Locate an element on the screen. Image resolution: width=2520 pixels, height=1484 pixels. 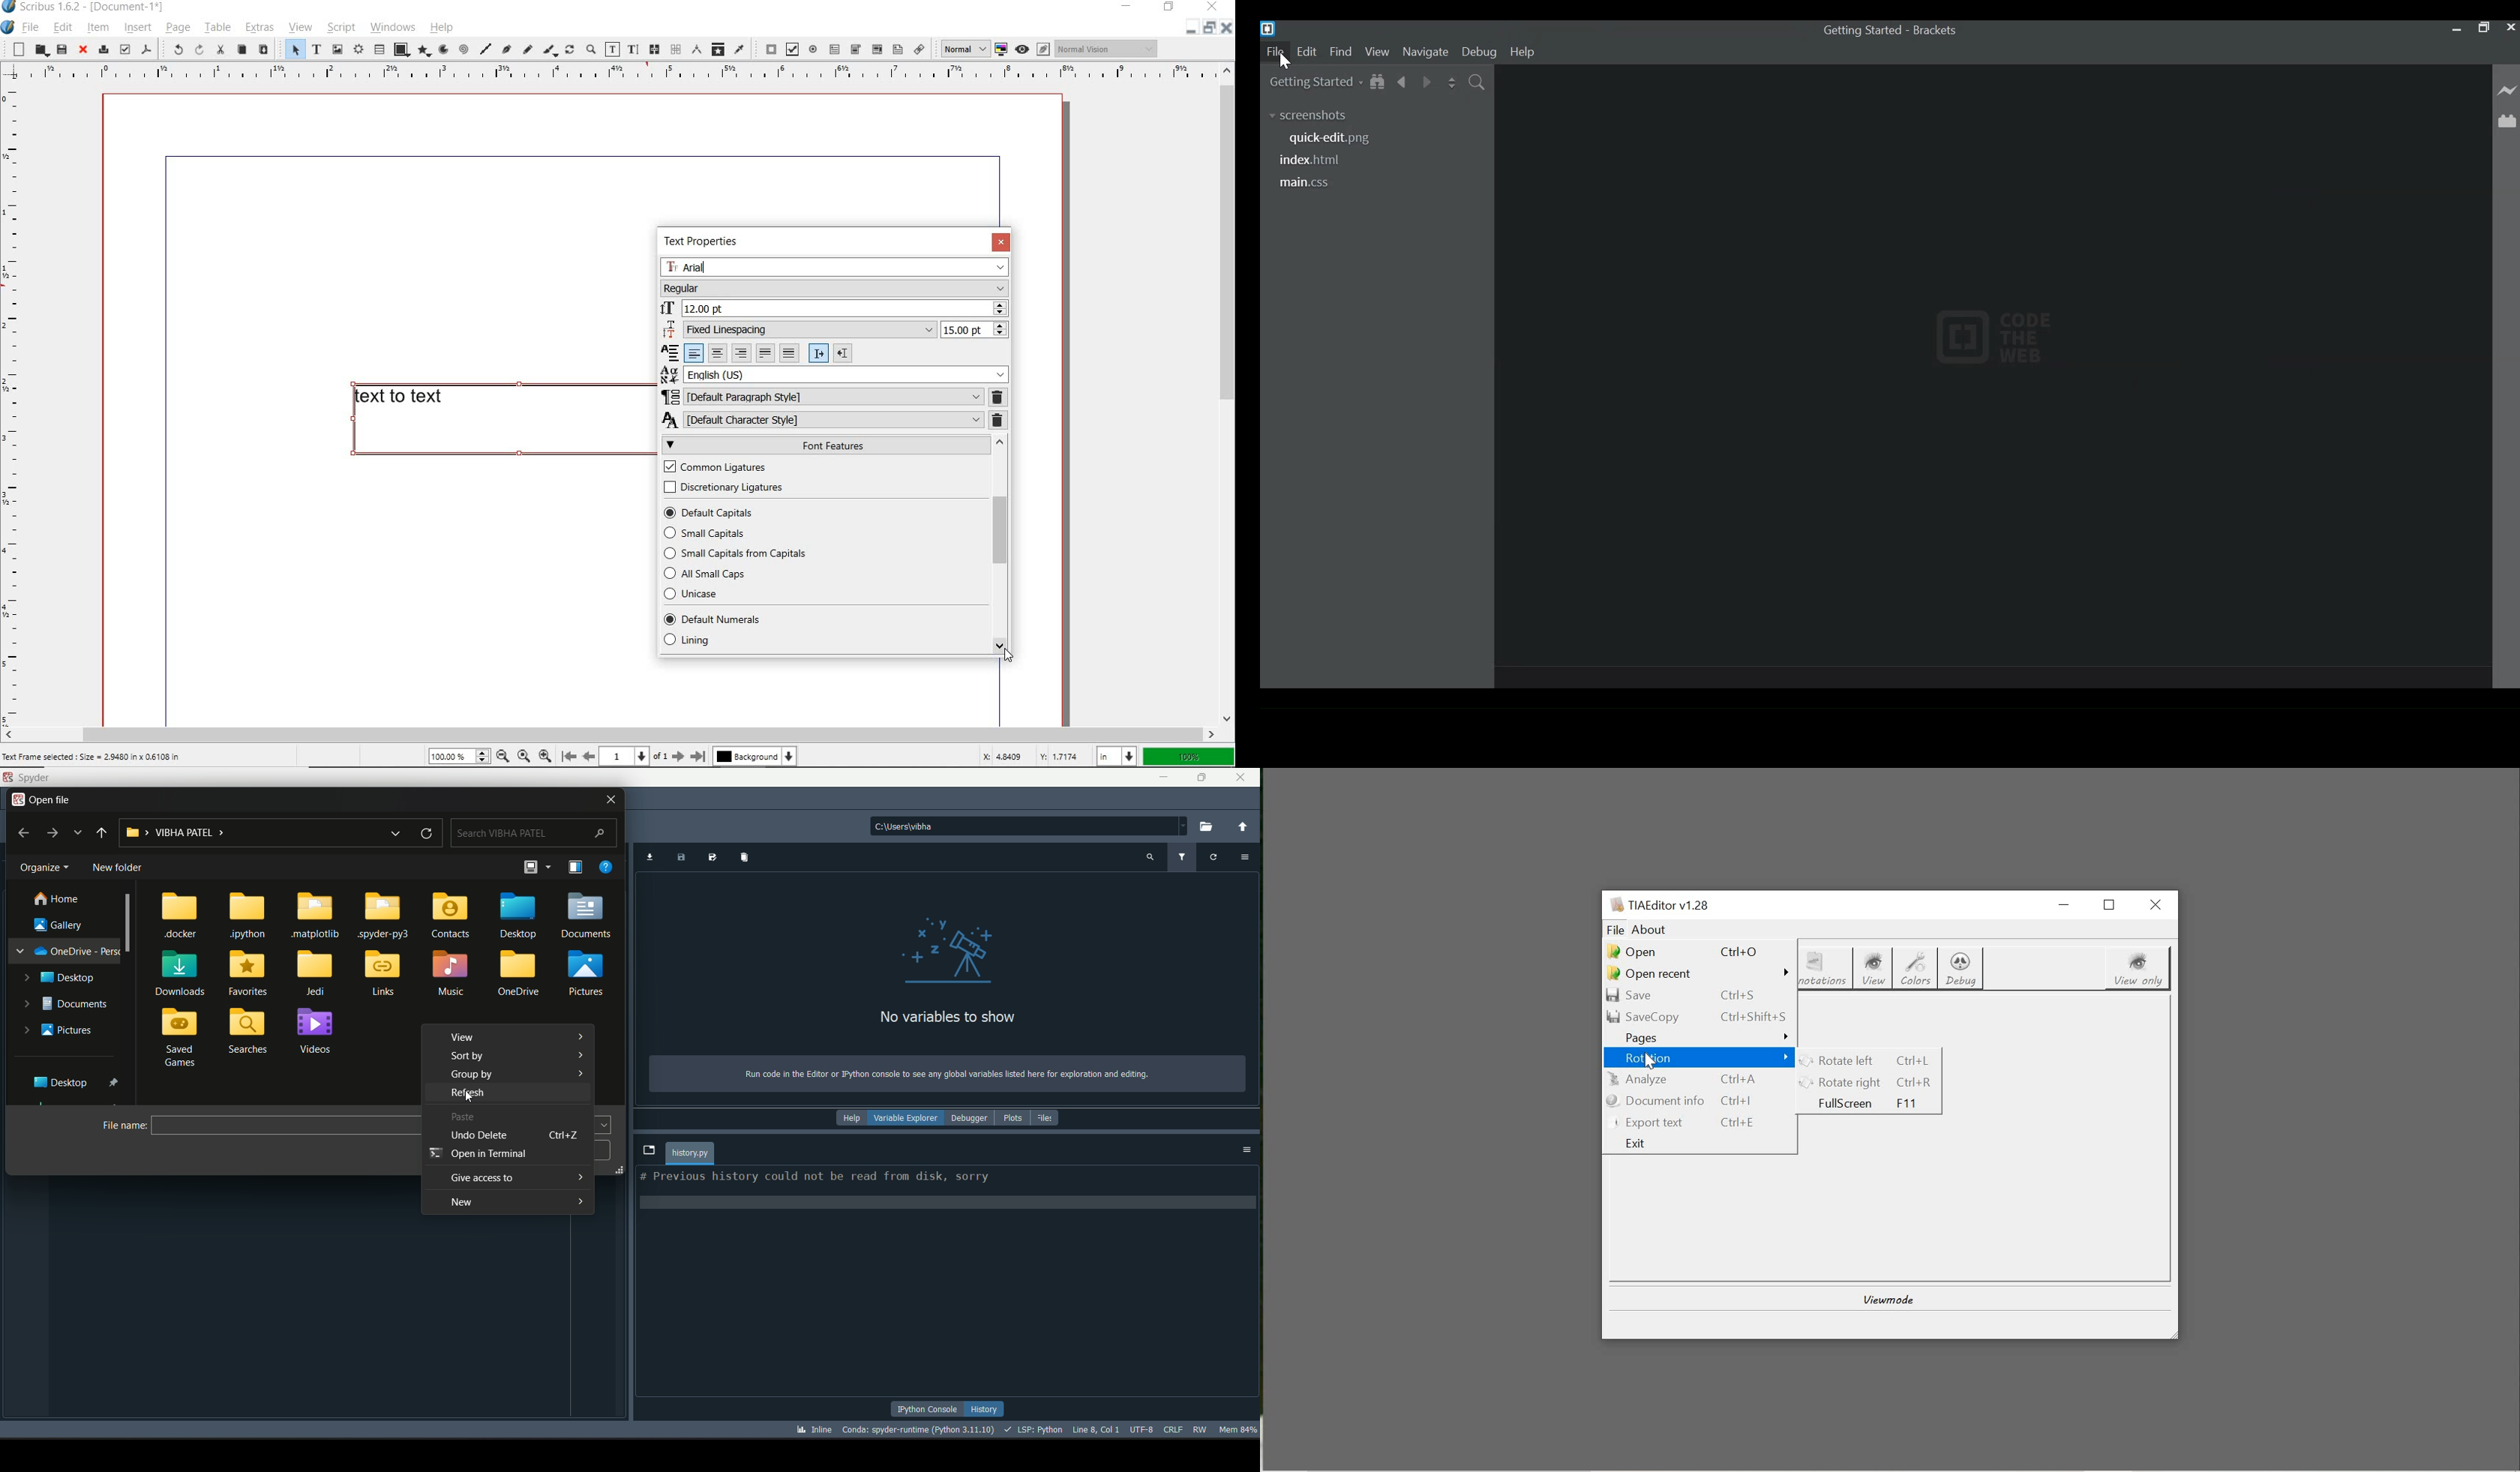
plots is located at coordinates (1013, 1117).